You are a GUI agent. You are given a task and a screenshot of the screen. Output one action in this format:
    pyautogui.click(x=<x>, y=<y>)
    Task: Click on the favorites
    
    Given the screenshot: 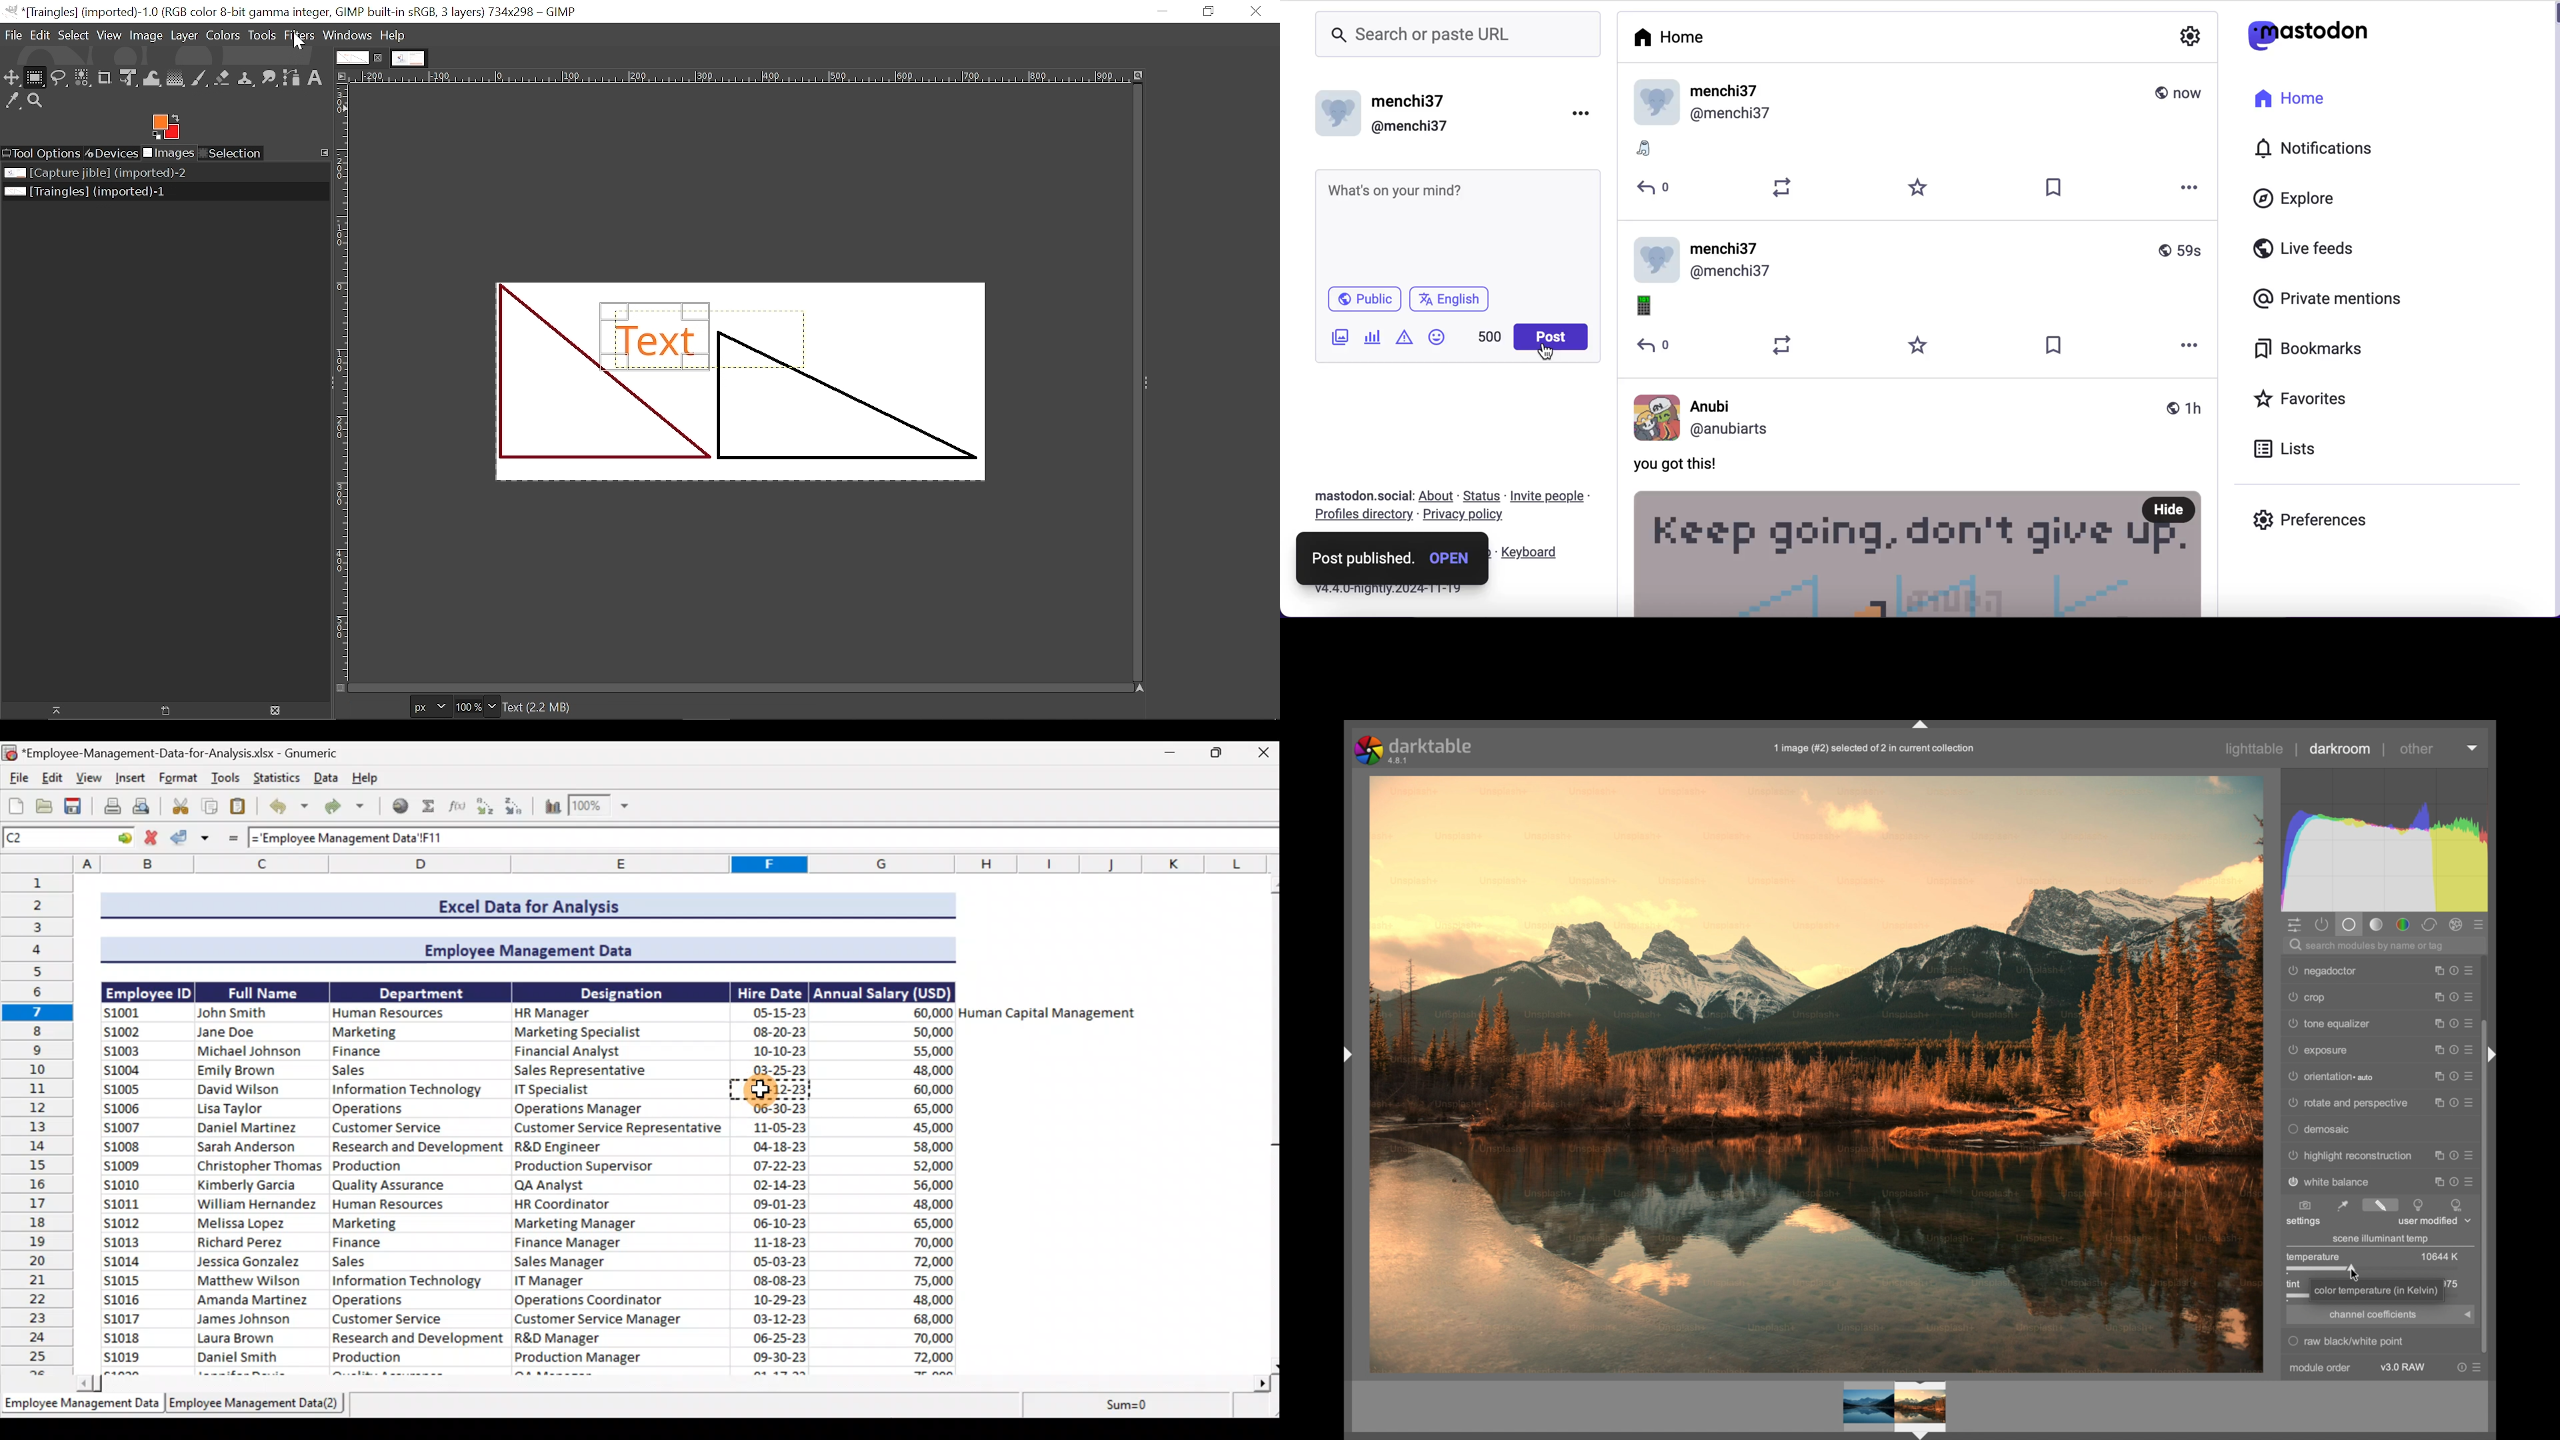 What is the action you would take?
    pyautogui.click(x=1919, y=188)
    